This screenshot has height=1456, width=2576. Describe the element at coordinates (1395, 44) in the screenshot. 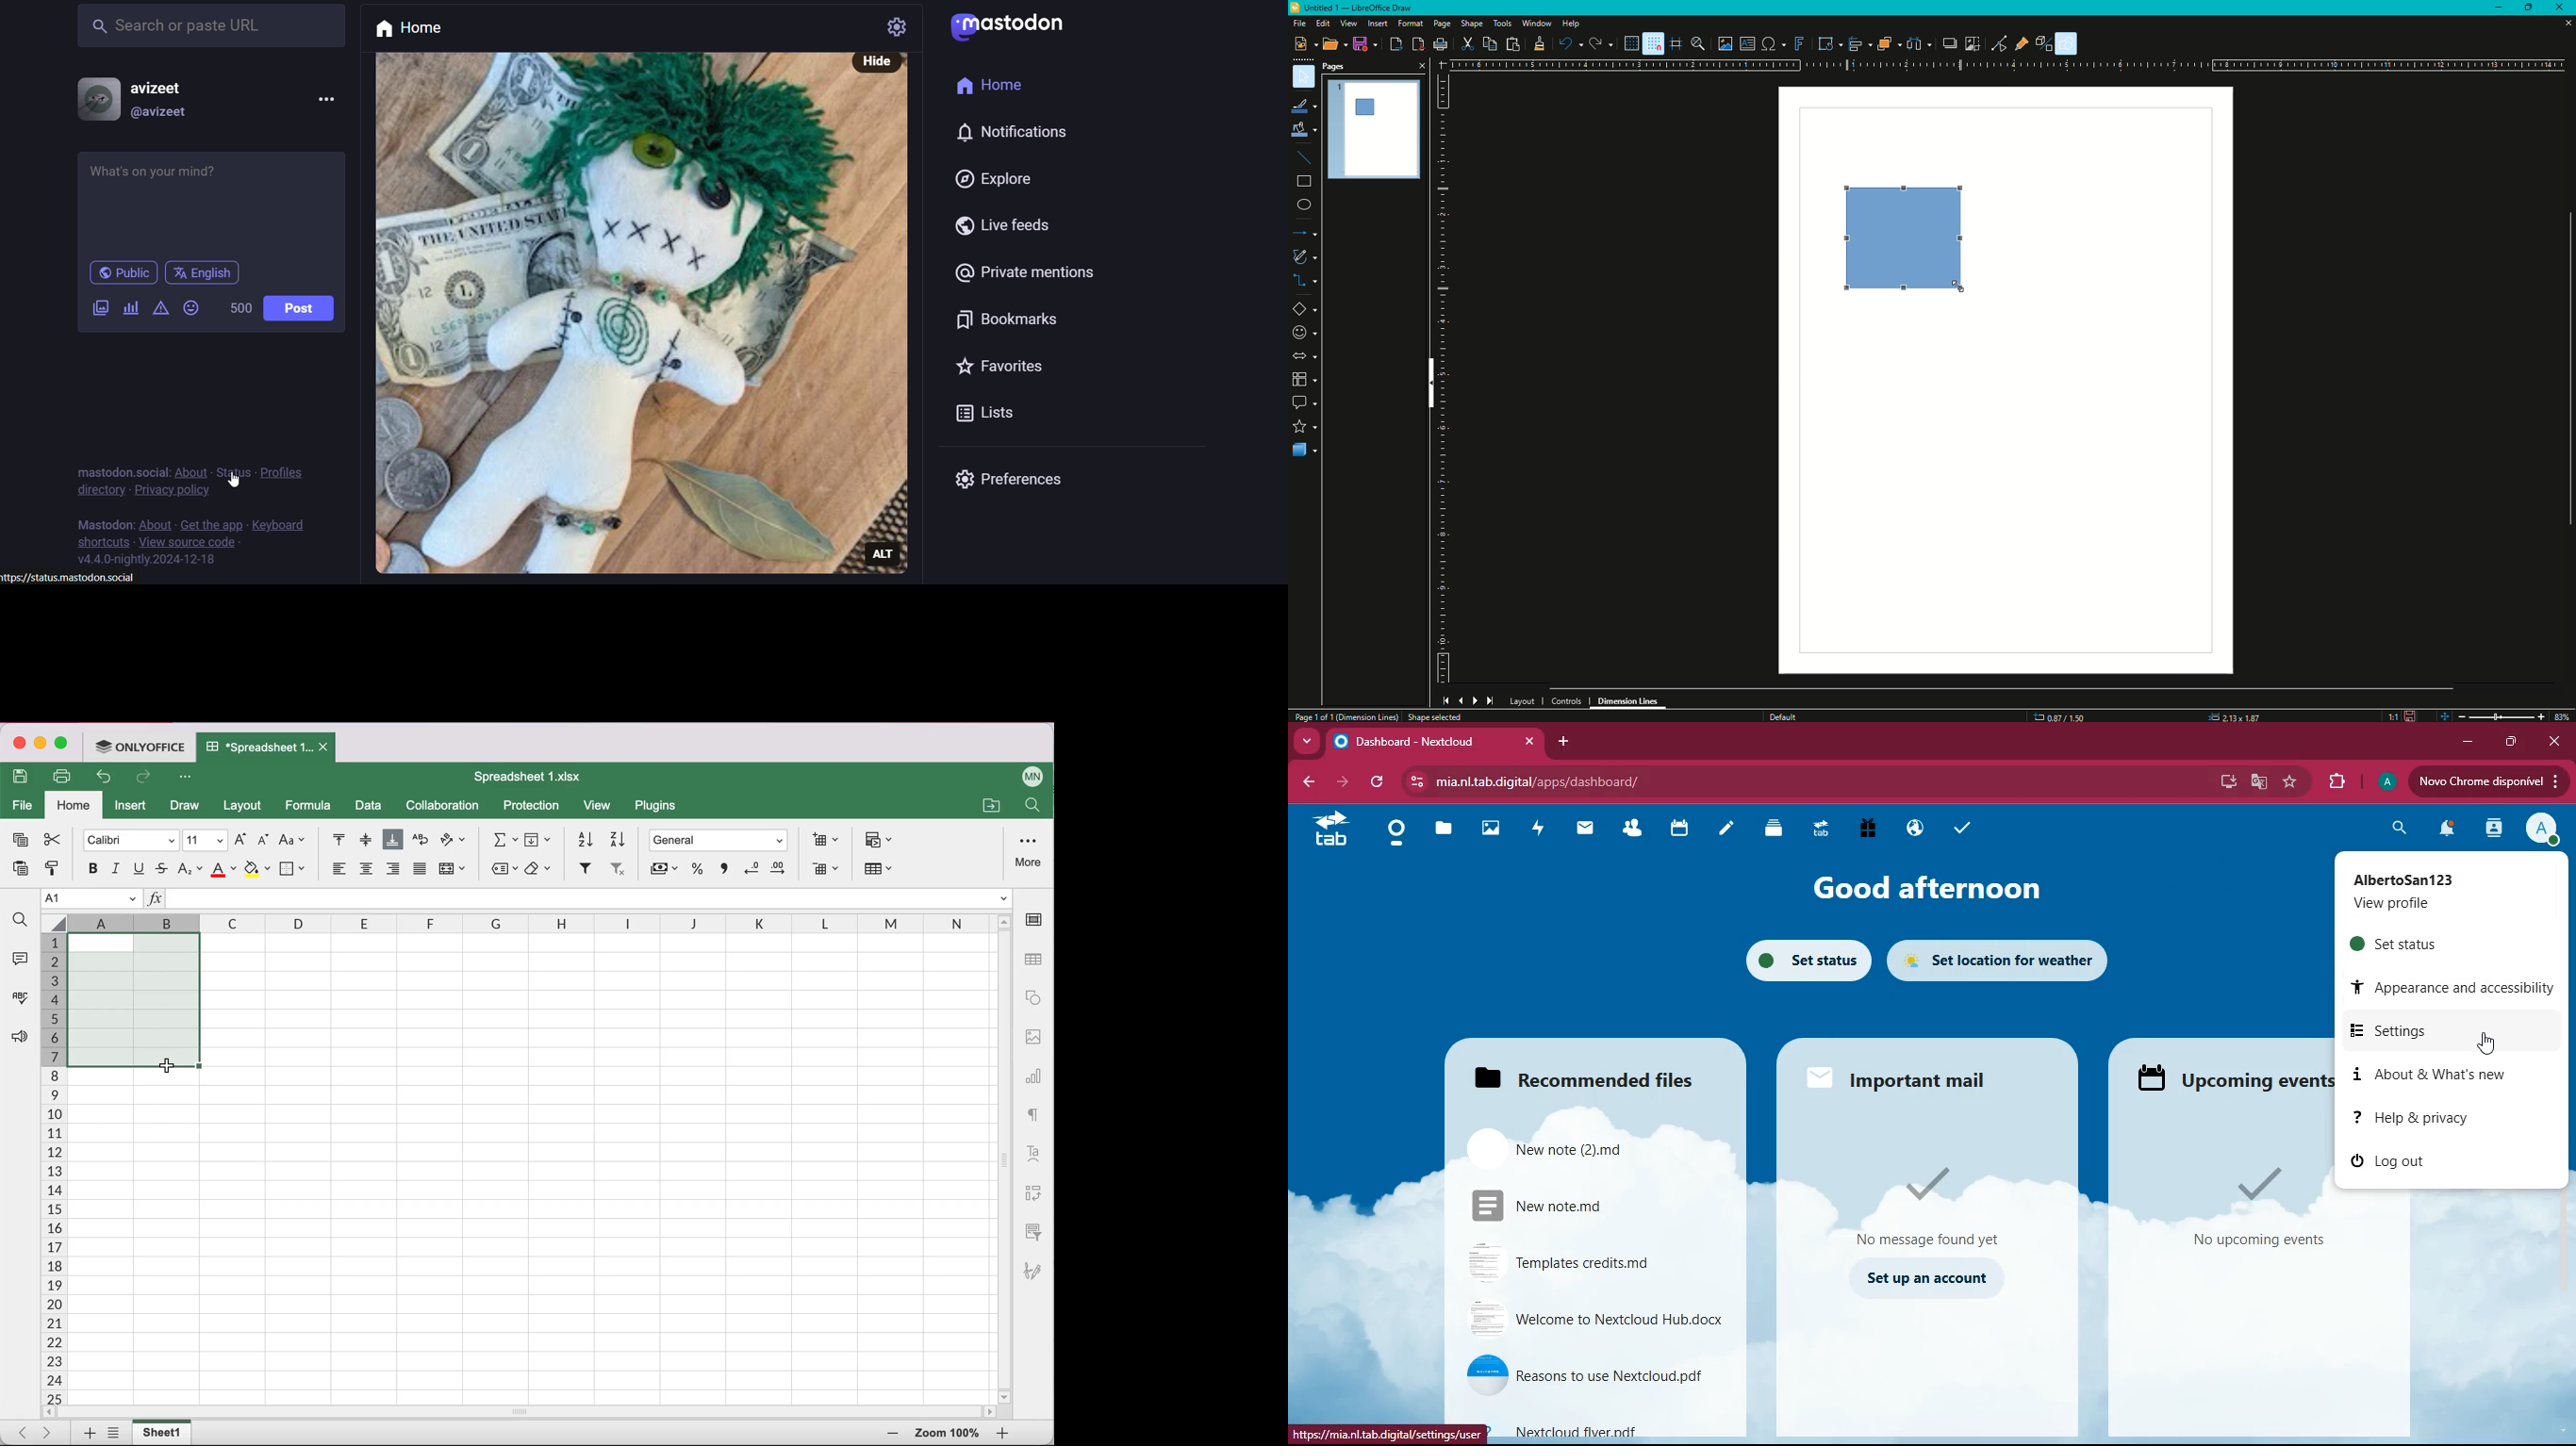

I see `Export` at that location.